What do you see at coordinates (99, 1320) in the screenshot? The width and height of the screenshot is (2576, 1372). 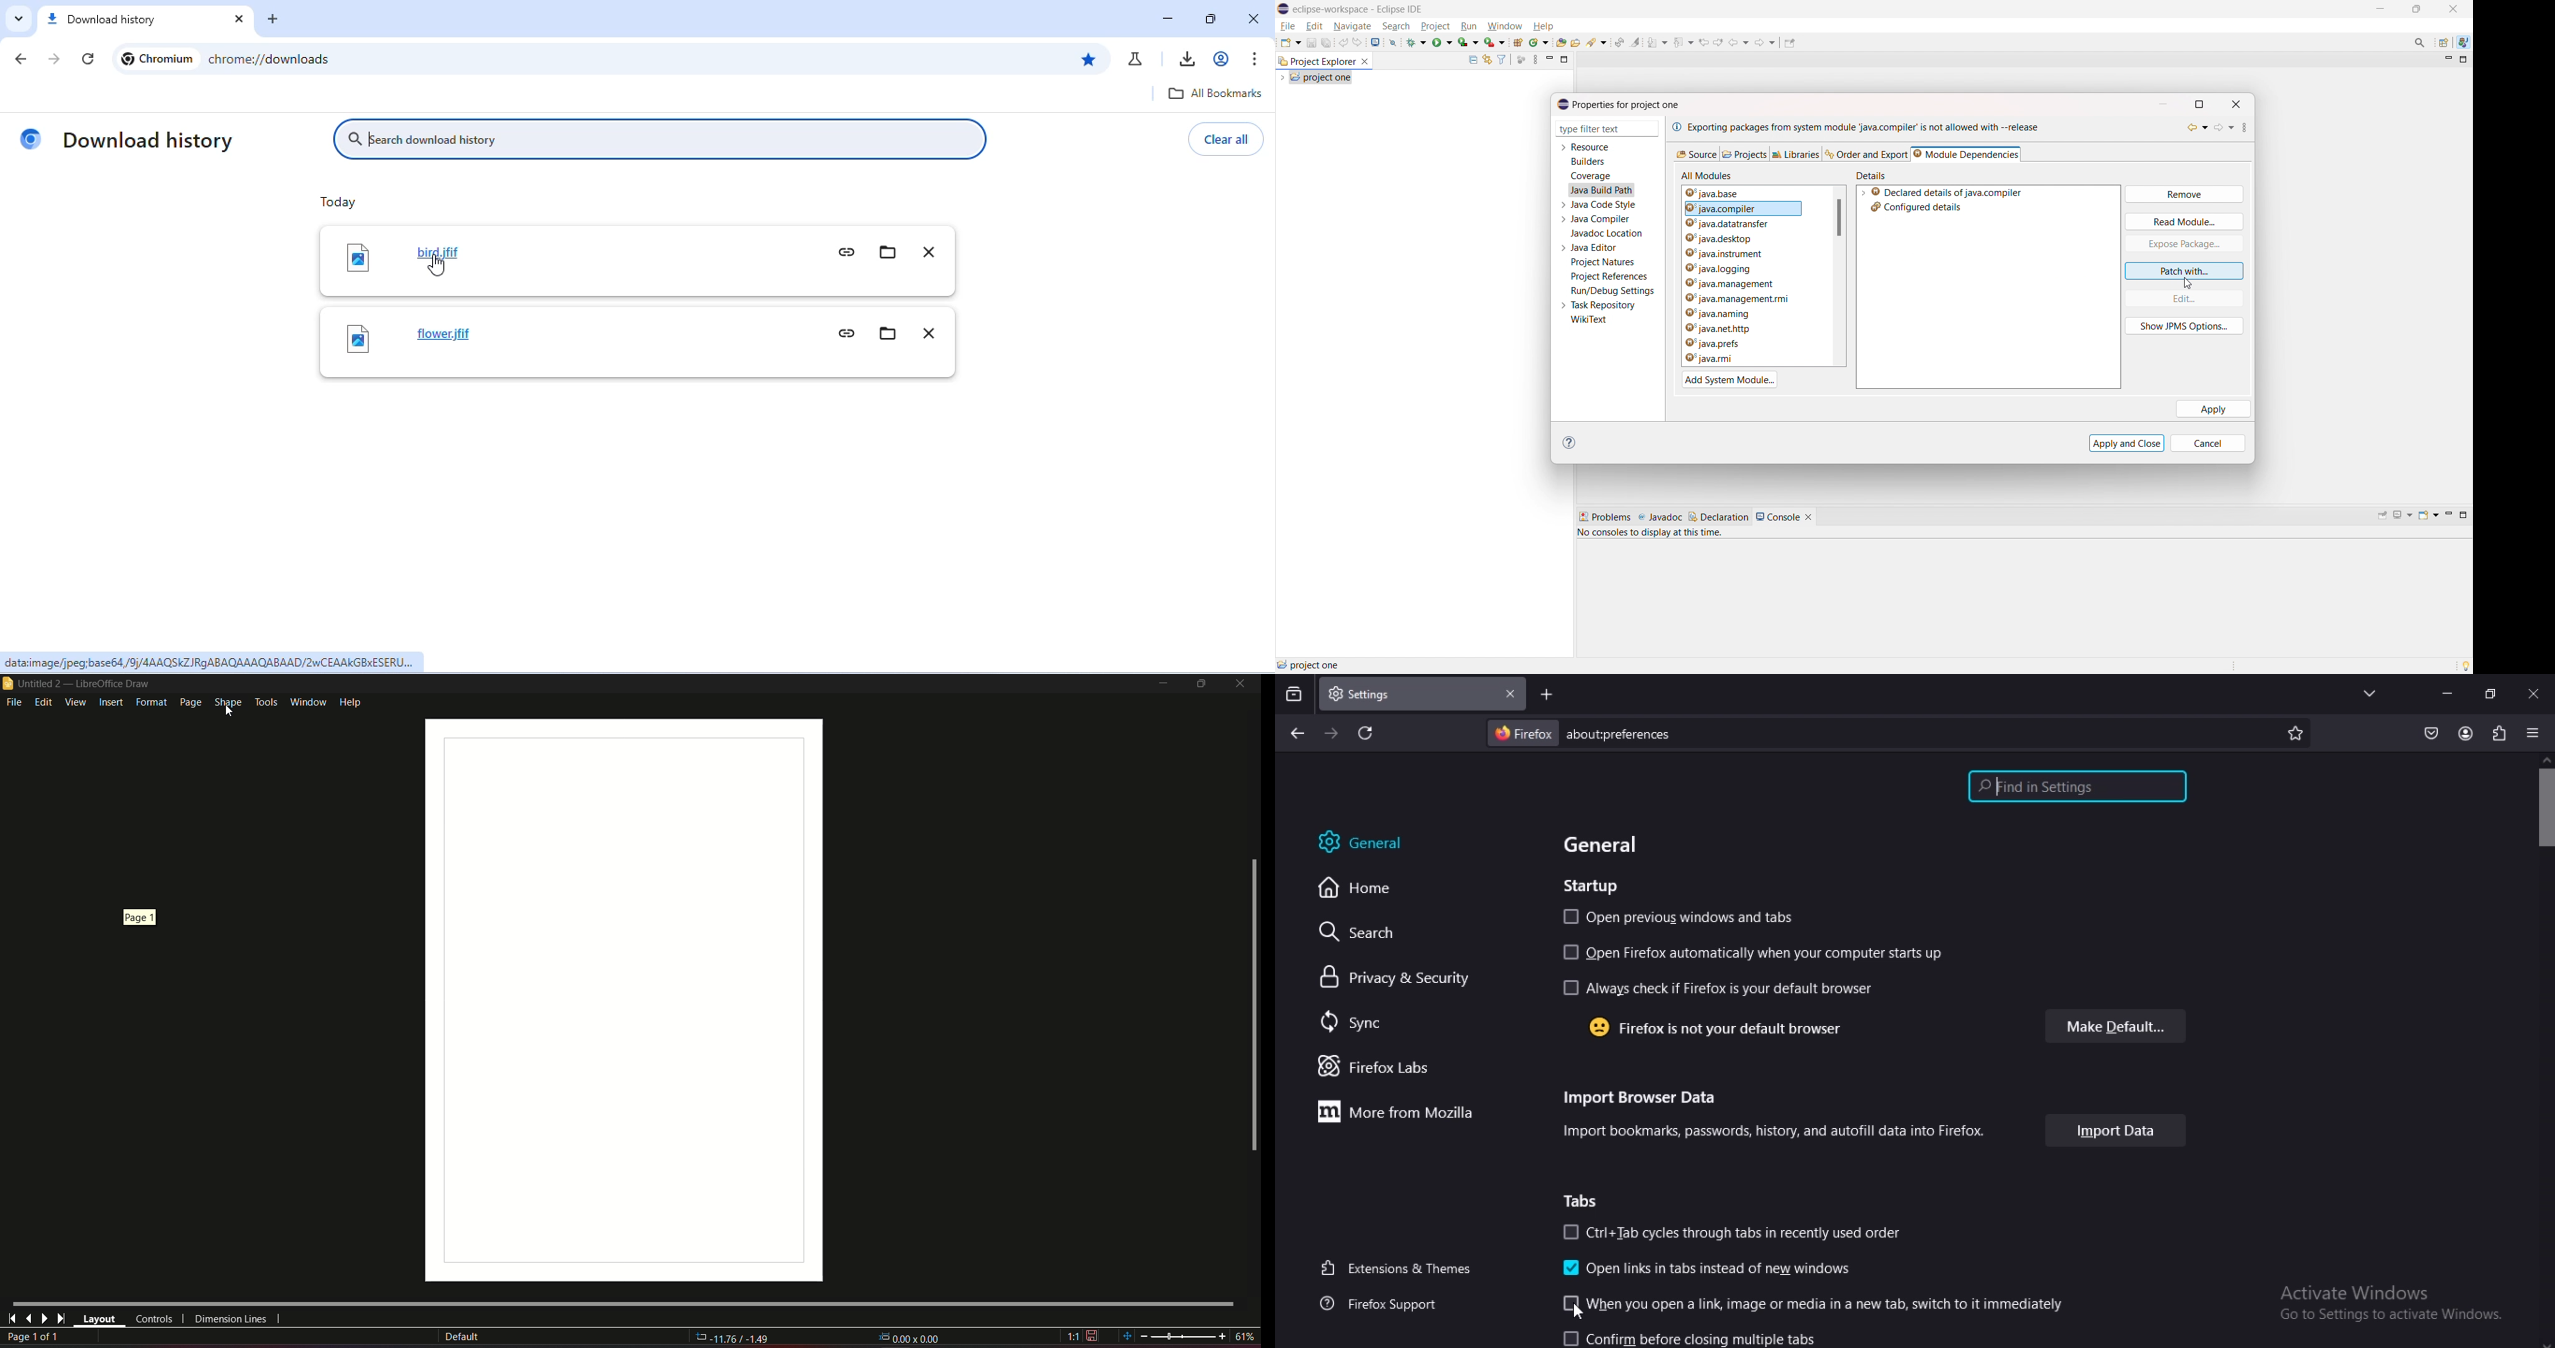 I see `layout` at bounding box center [99, 1320].